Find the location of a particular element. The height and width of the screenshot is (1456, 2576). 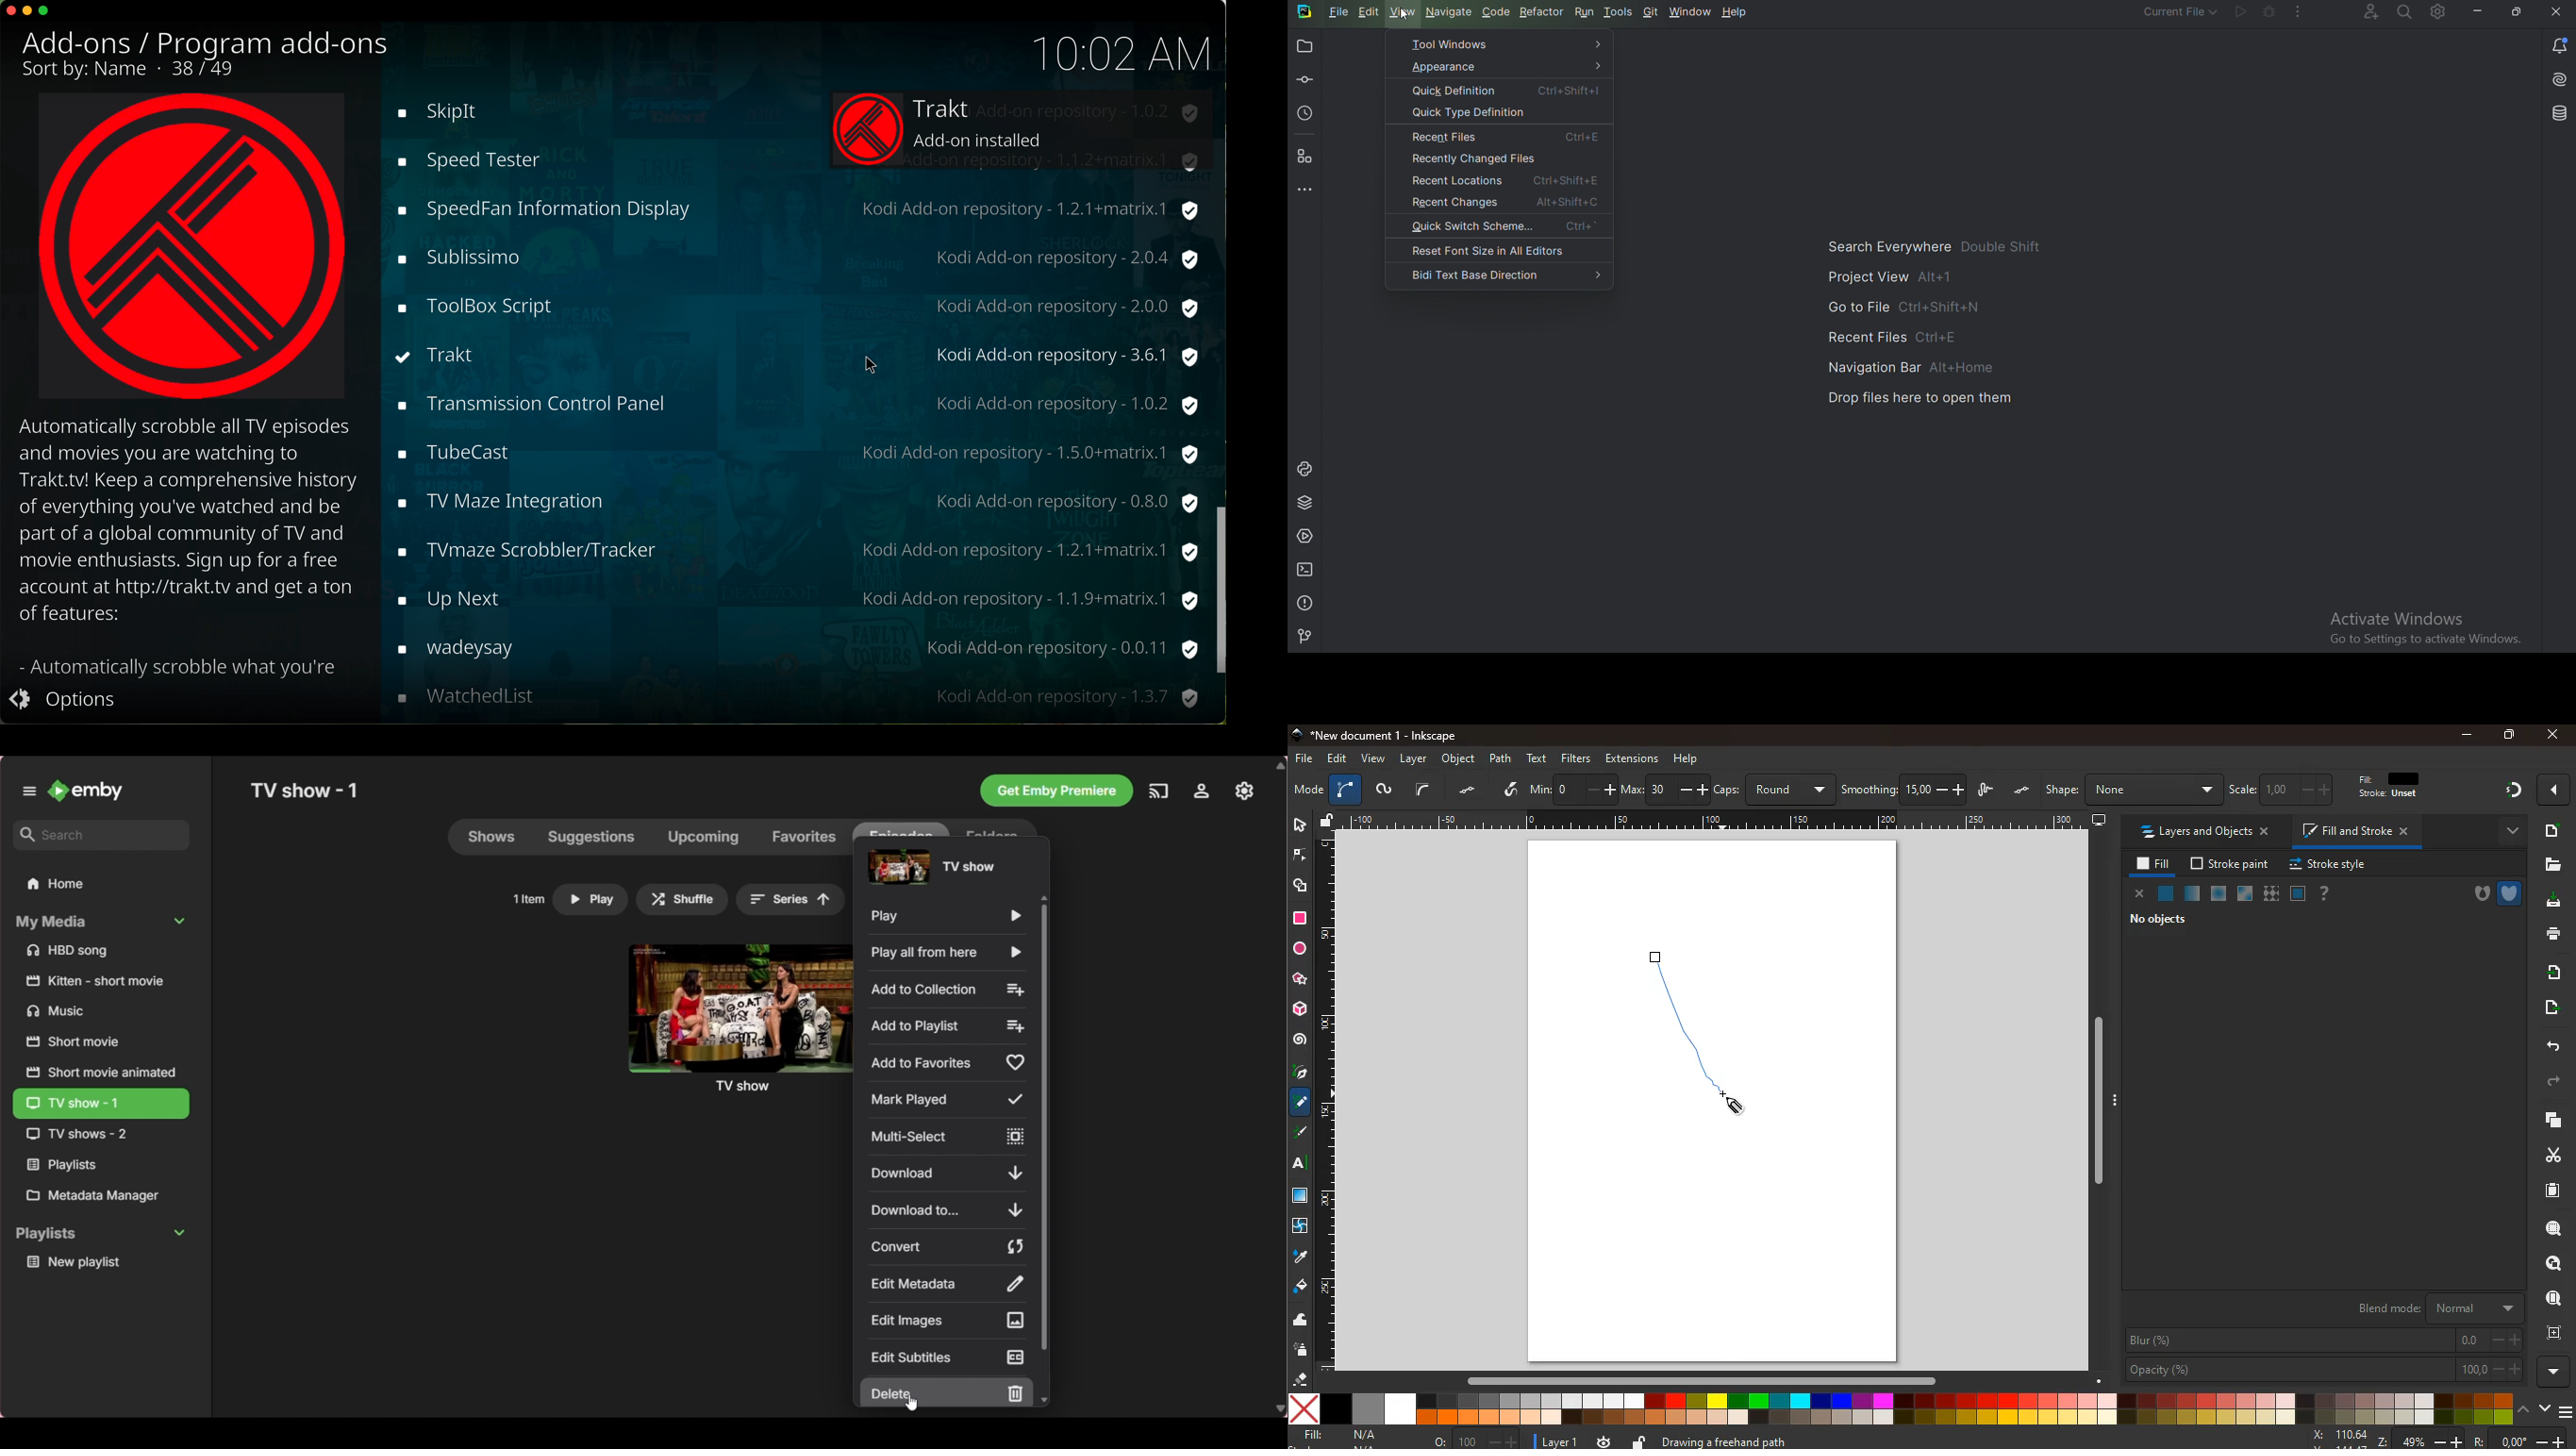

up next is located at coordinates (796, 402).